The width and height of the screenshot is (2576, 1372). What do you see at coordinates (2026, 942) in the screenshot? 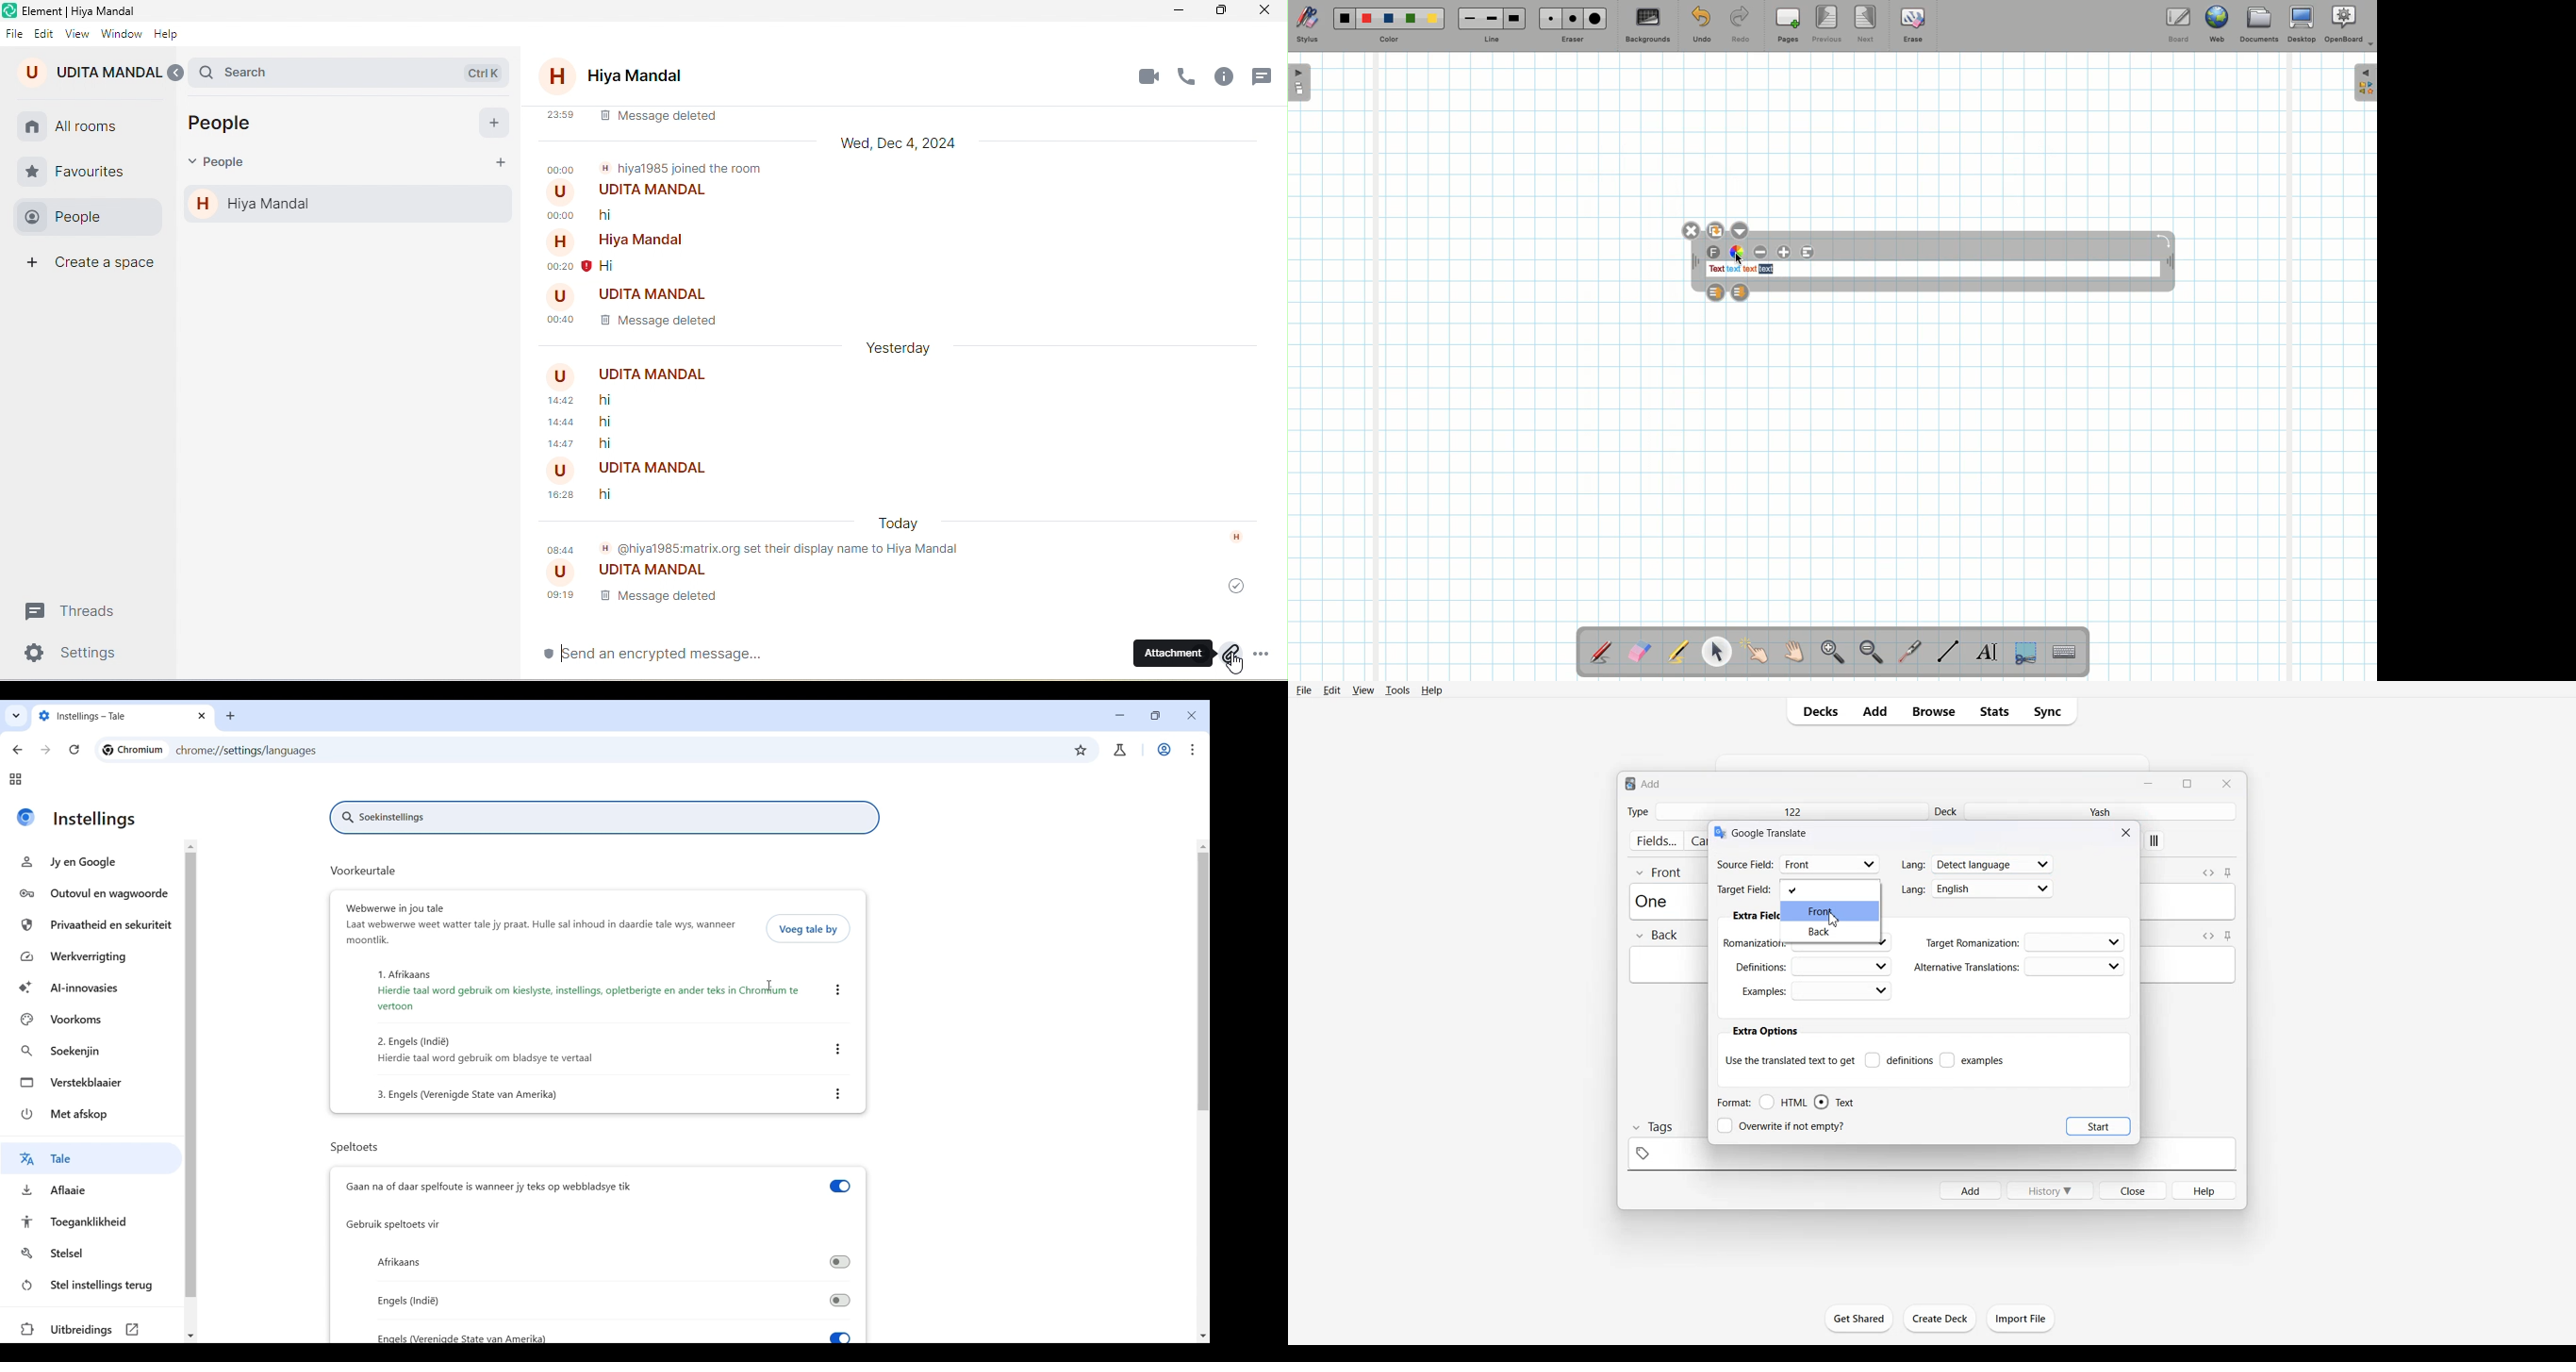
I see `Target Romanization` at bounding box center [2026, 942].